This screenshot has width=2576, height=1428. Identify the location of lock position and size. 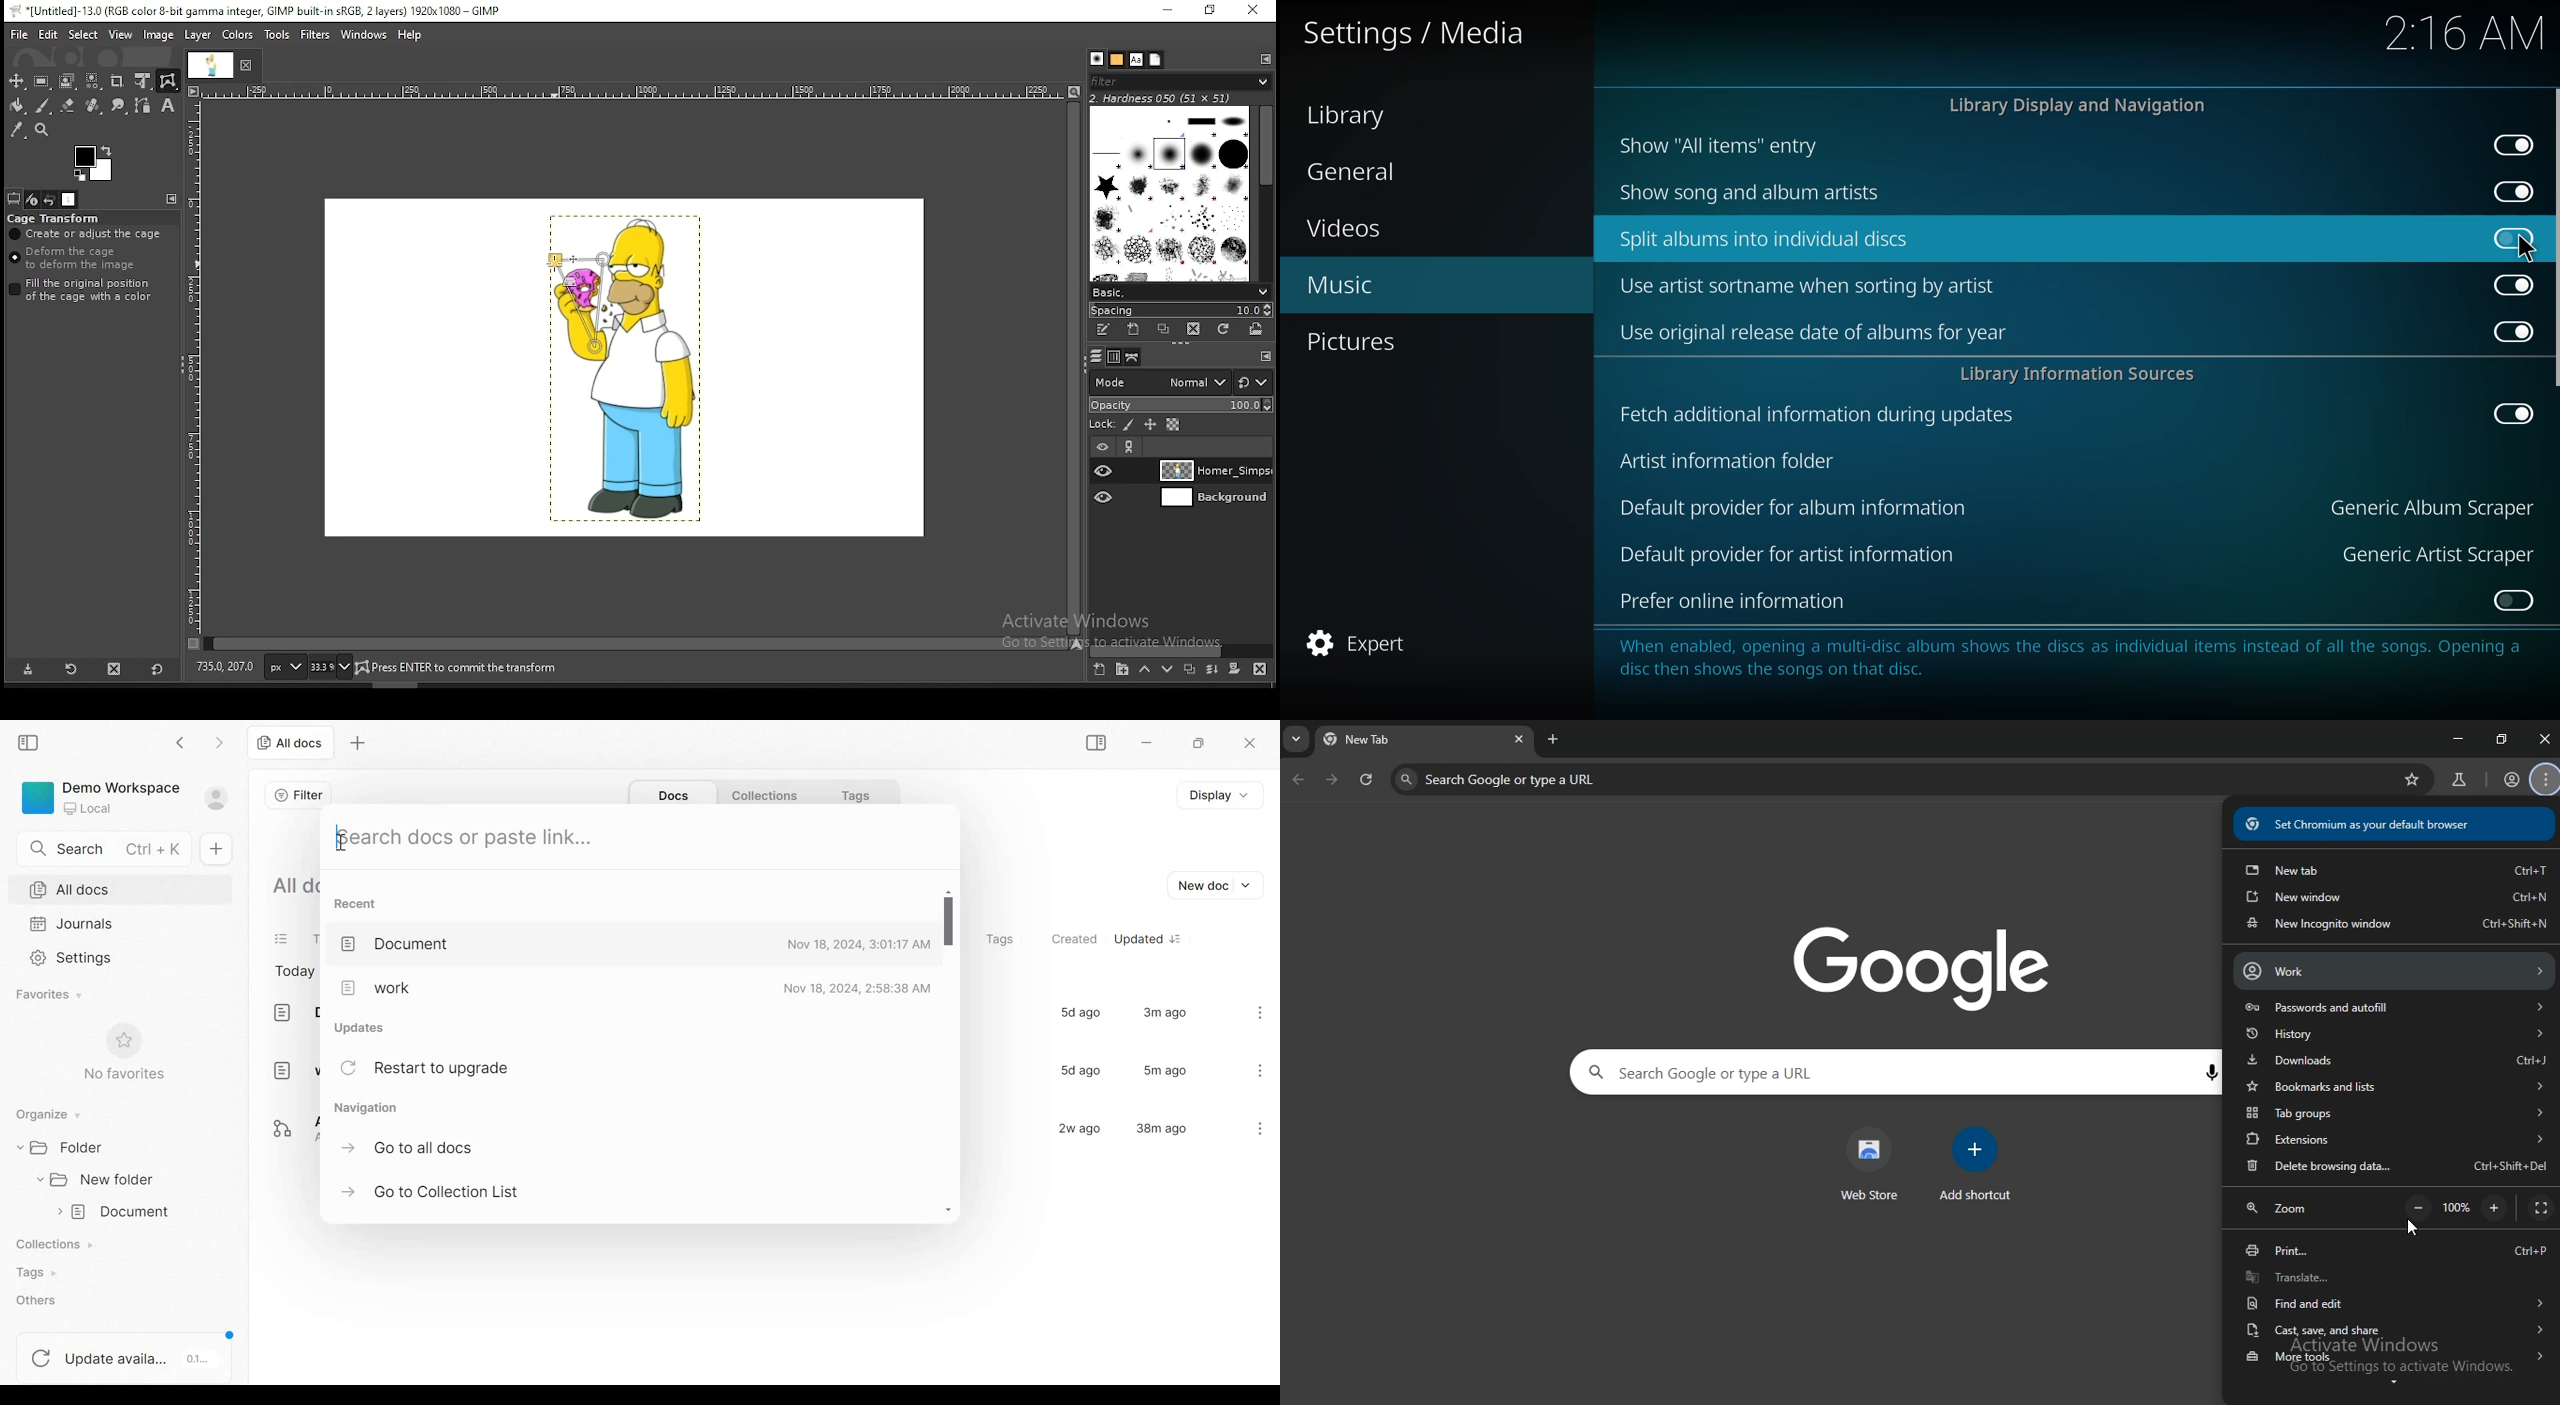
(1149, 425).